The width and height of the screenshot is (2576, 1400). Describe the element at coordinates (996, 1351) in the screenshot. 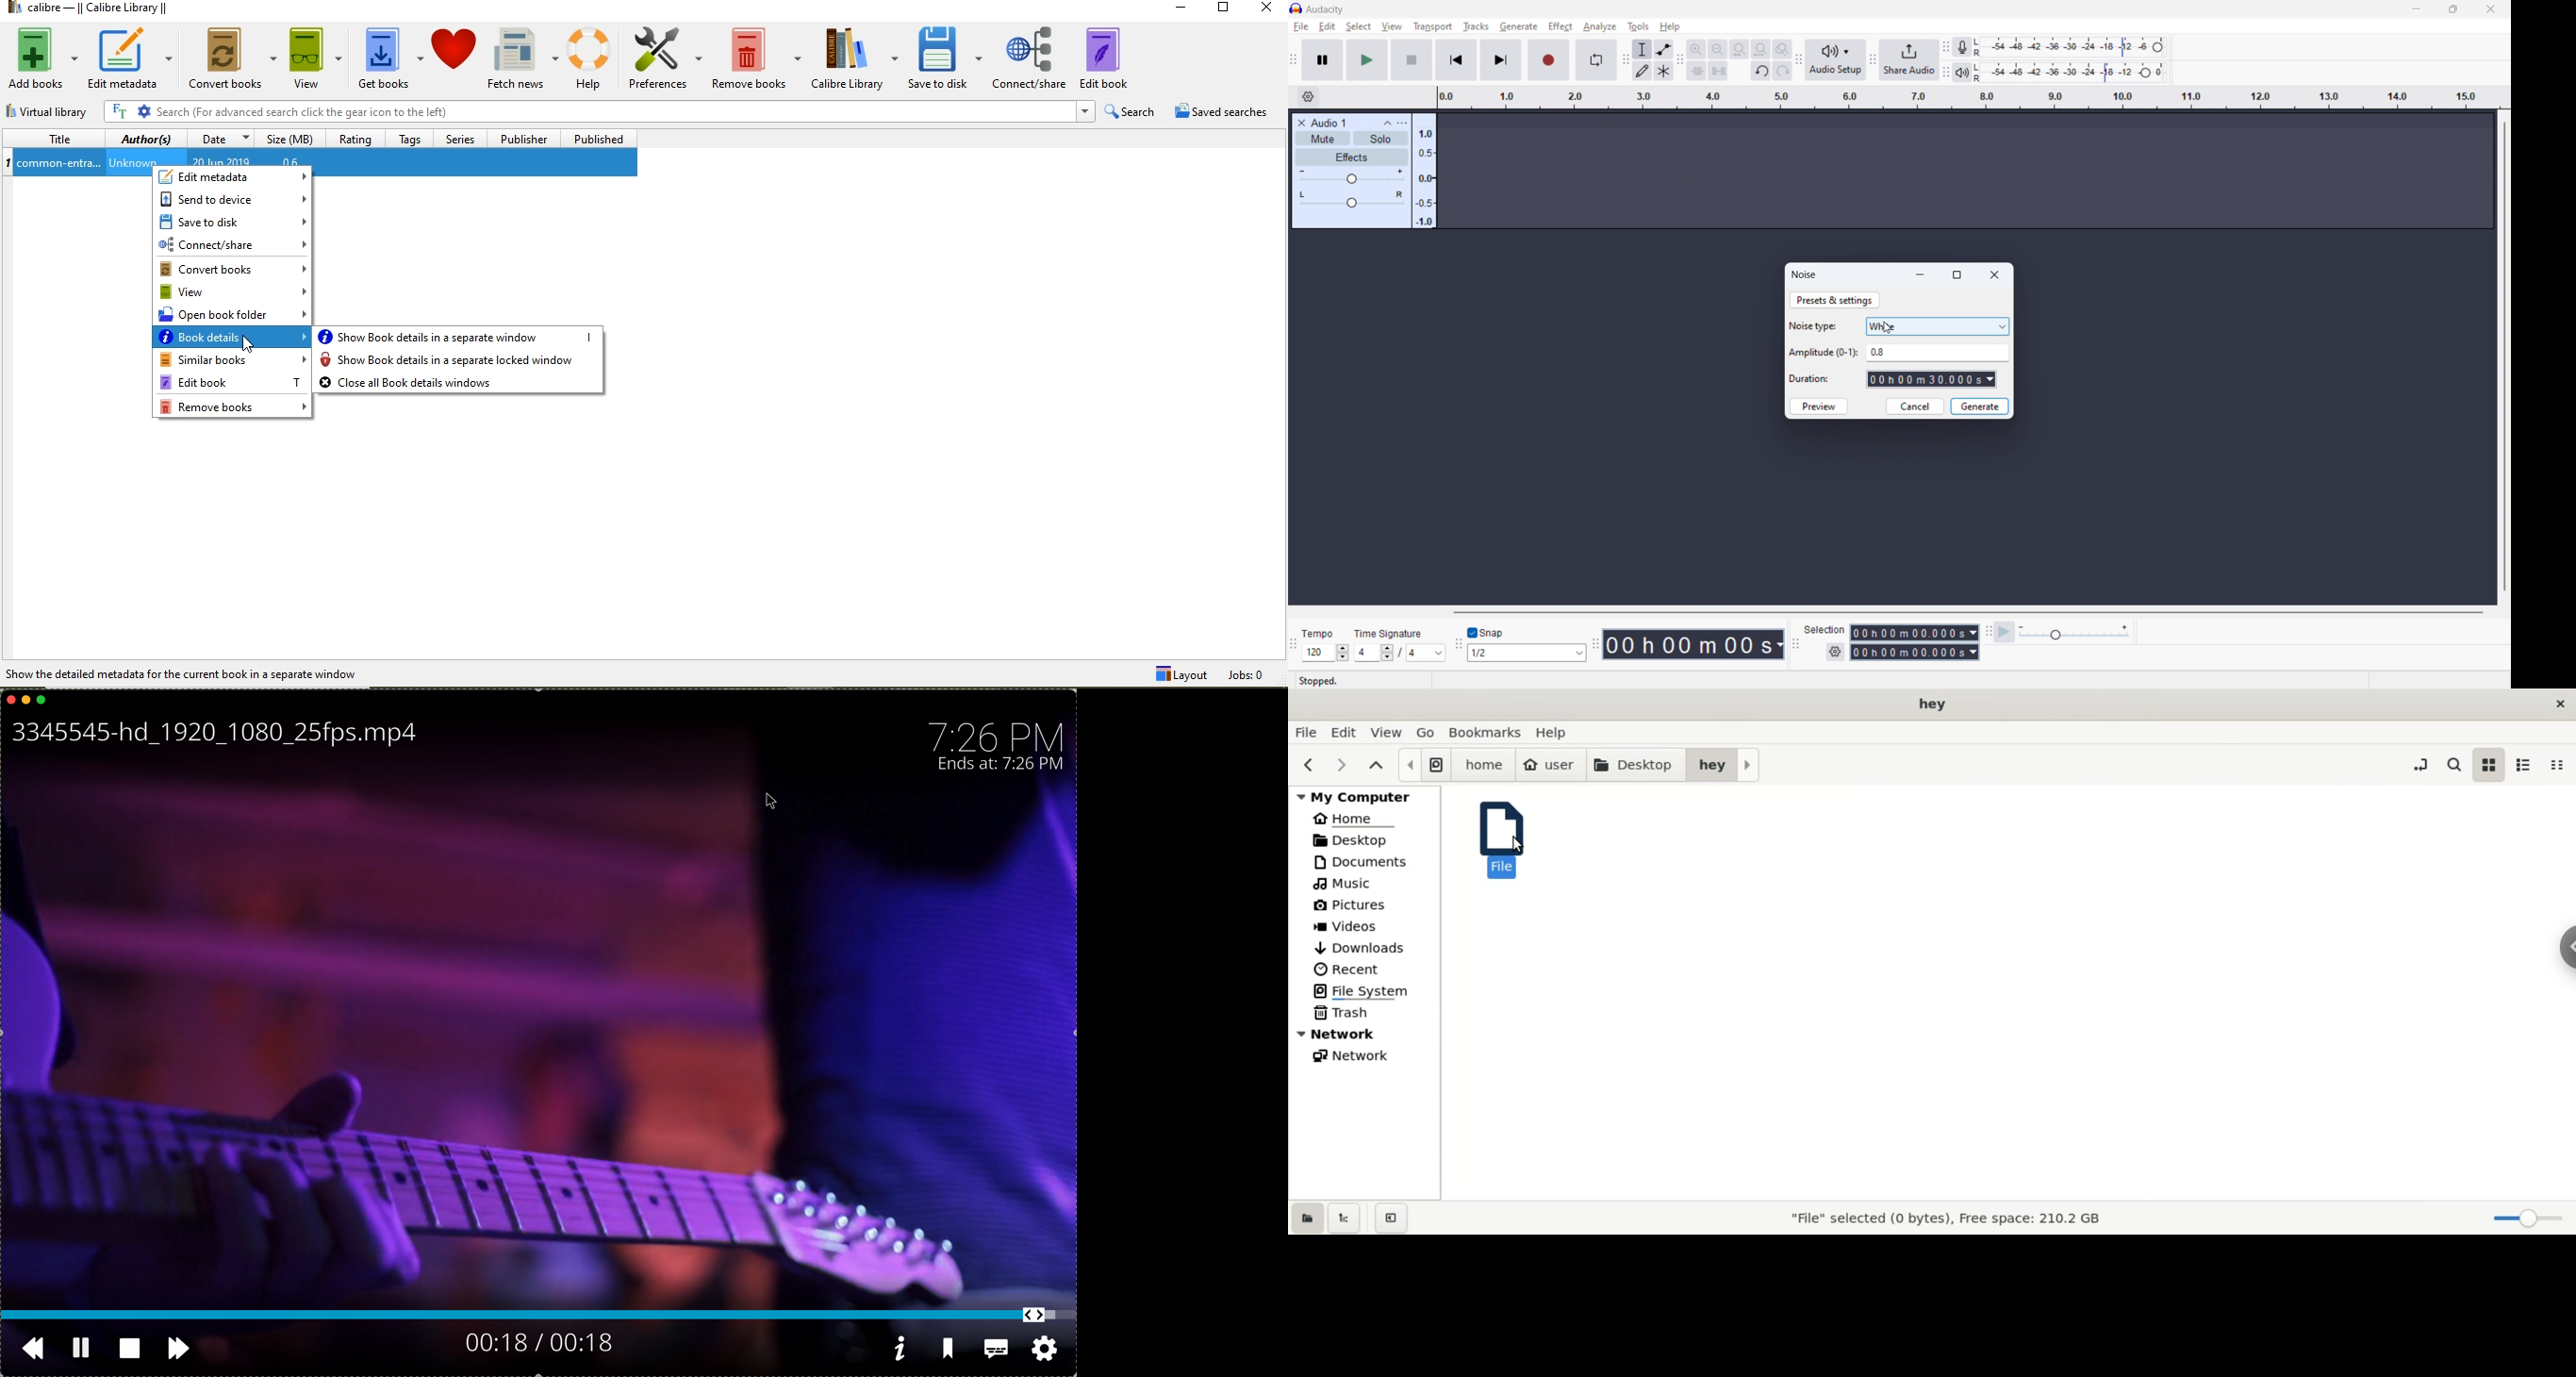

I see `subtitles` at that location.